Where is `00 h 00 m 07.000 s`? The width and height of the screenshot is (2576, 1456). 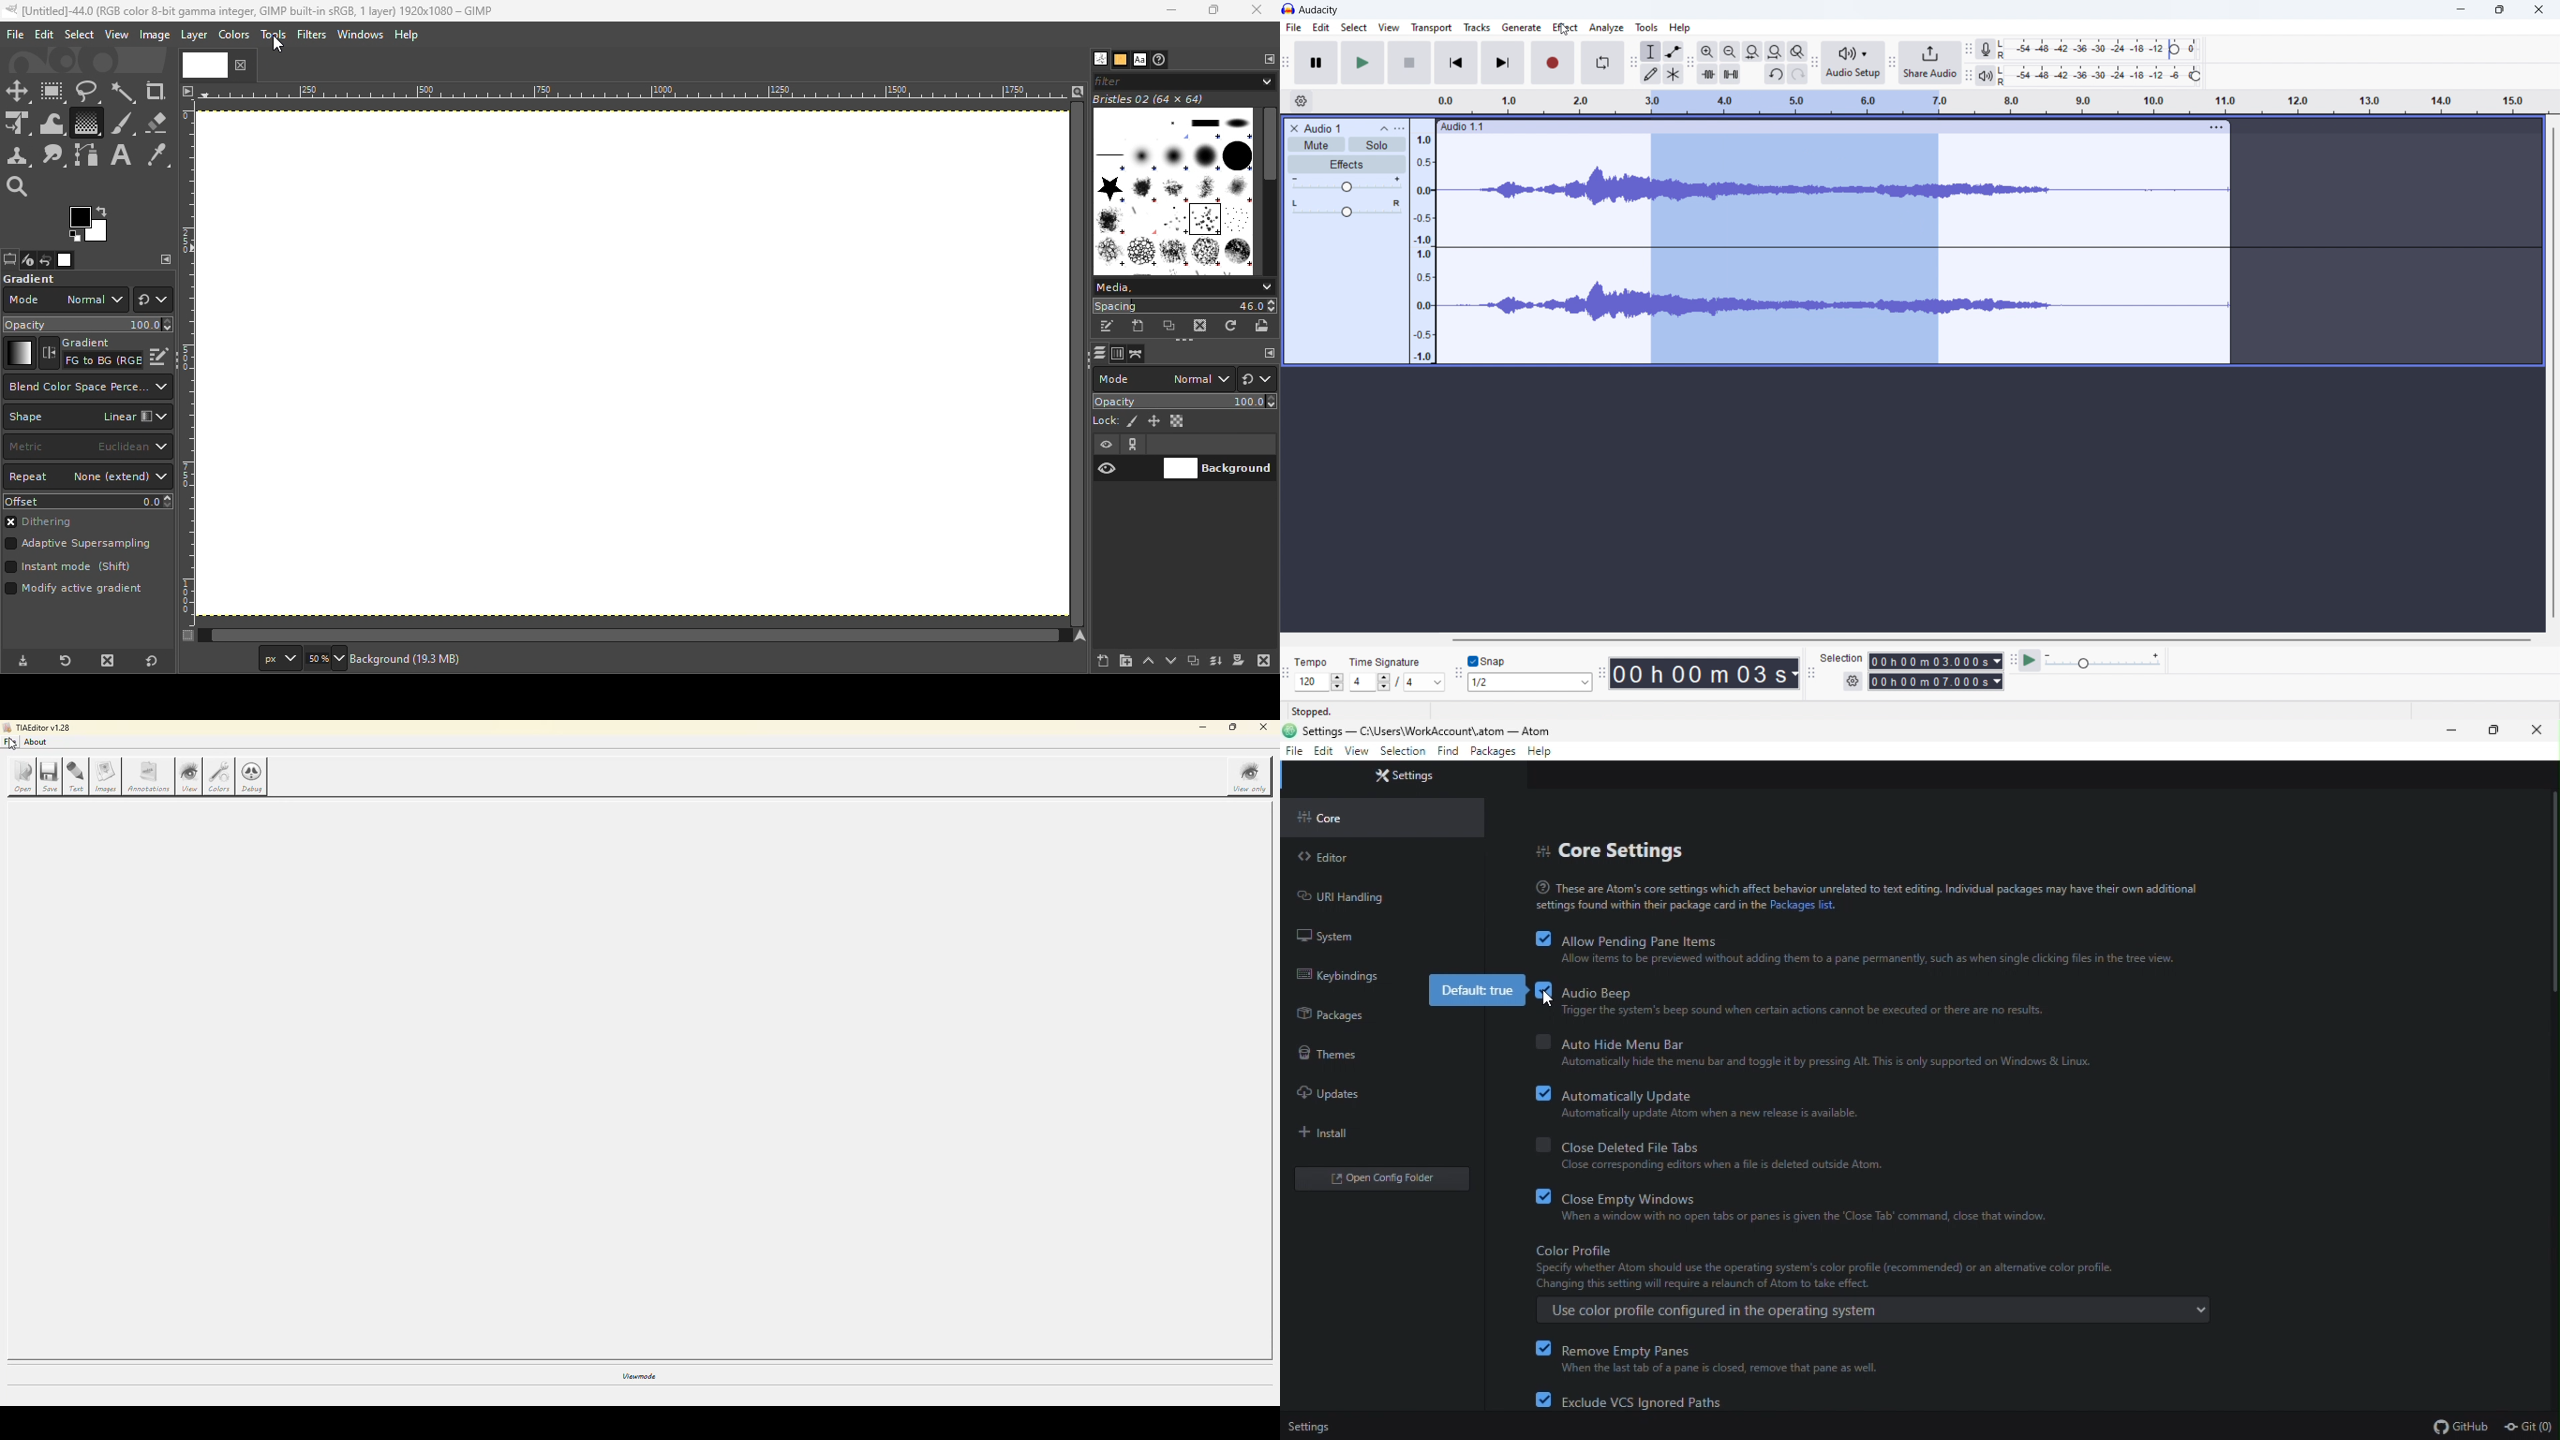
00 h 00 m 07.000 s is located at coordinates (1935, 683).